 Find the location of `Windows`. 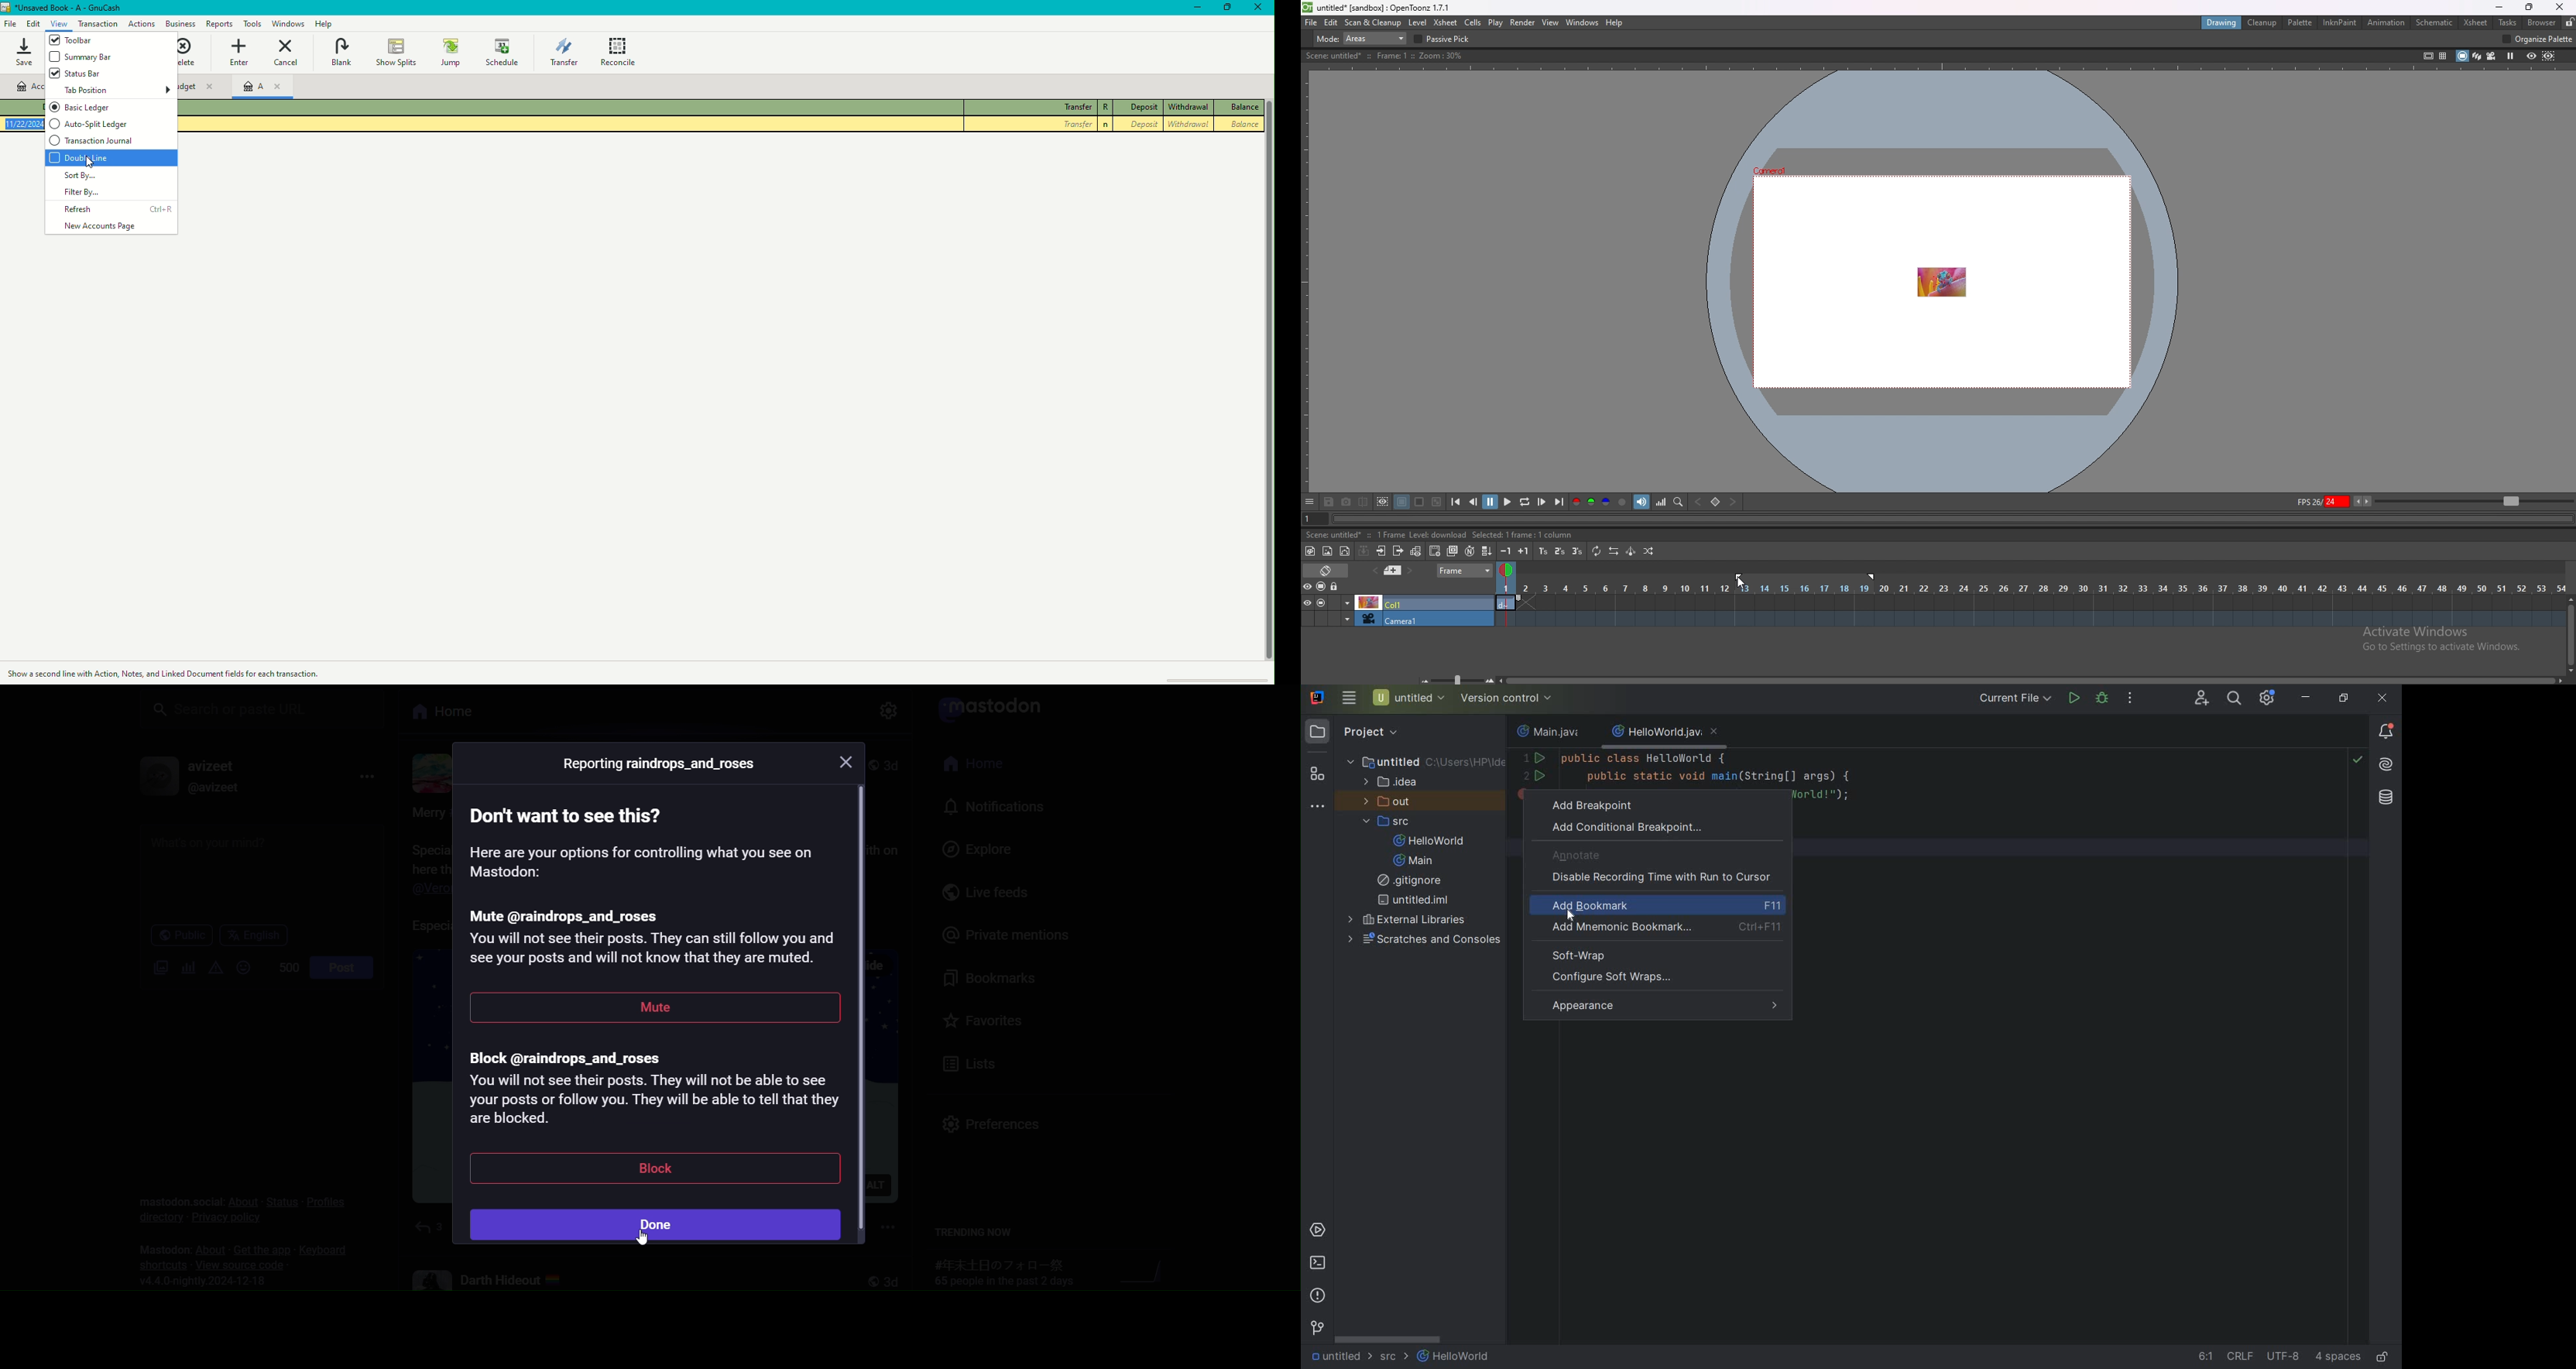

Windows is located at coordinates (288, 24).